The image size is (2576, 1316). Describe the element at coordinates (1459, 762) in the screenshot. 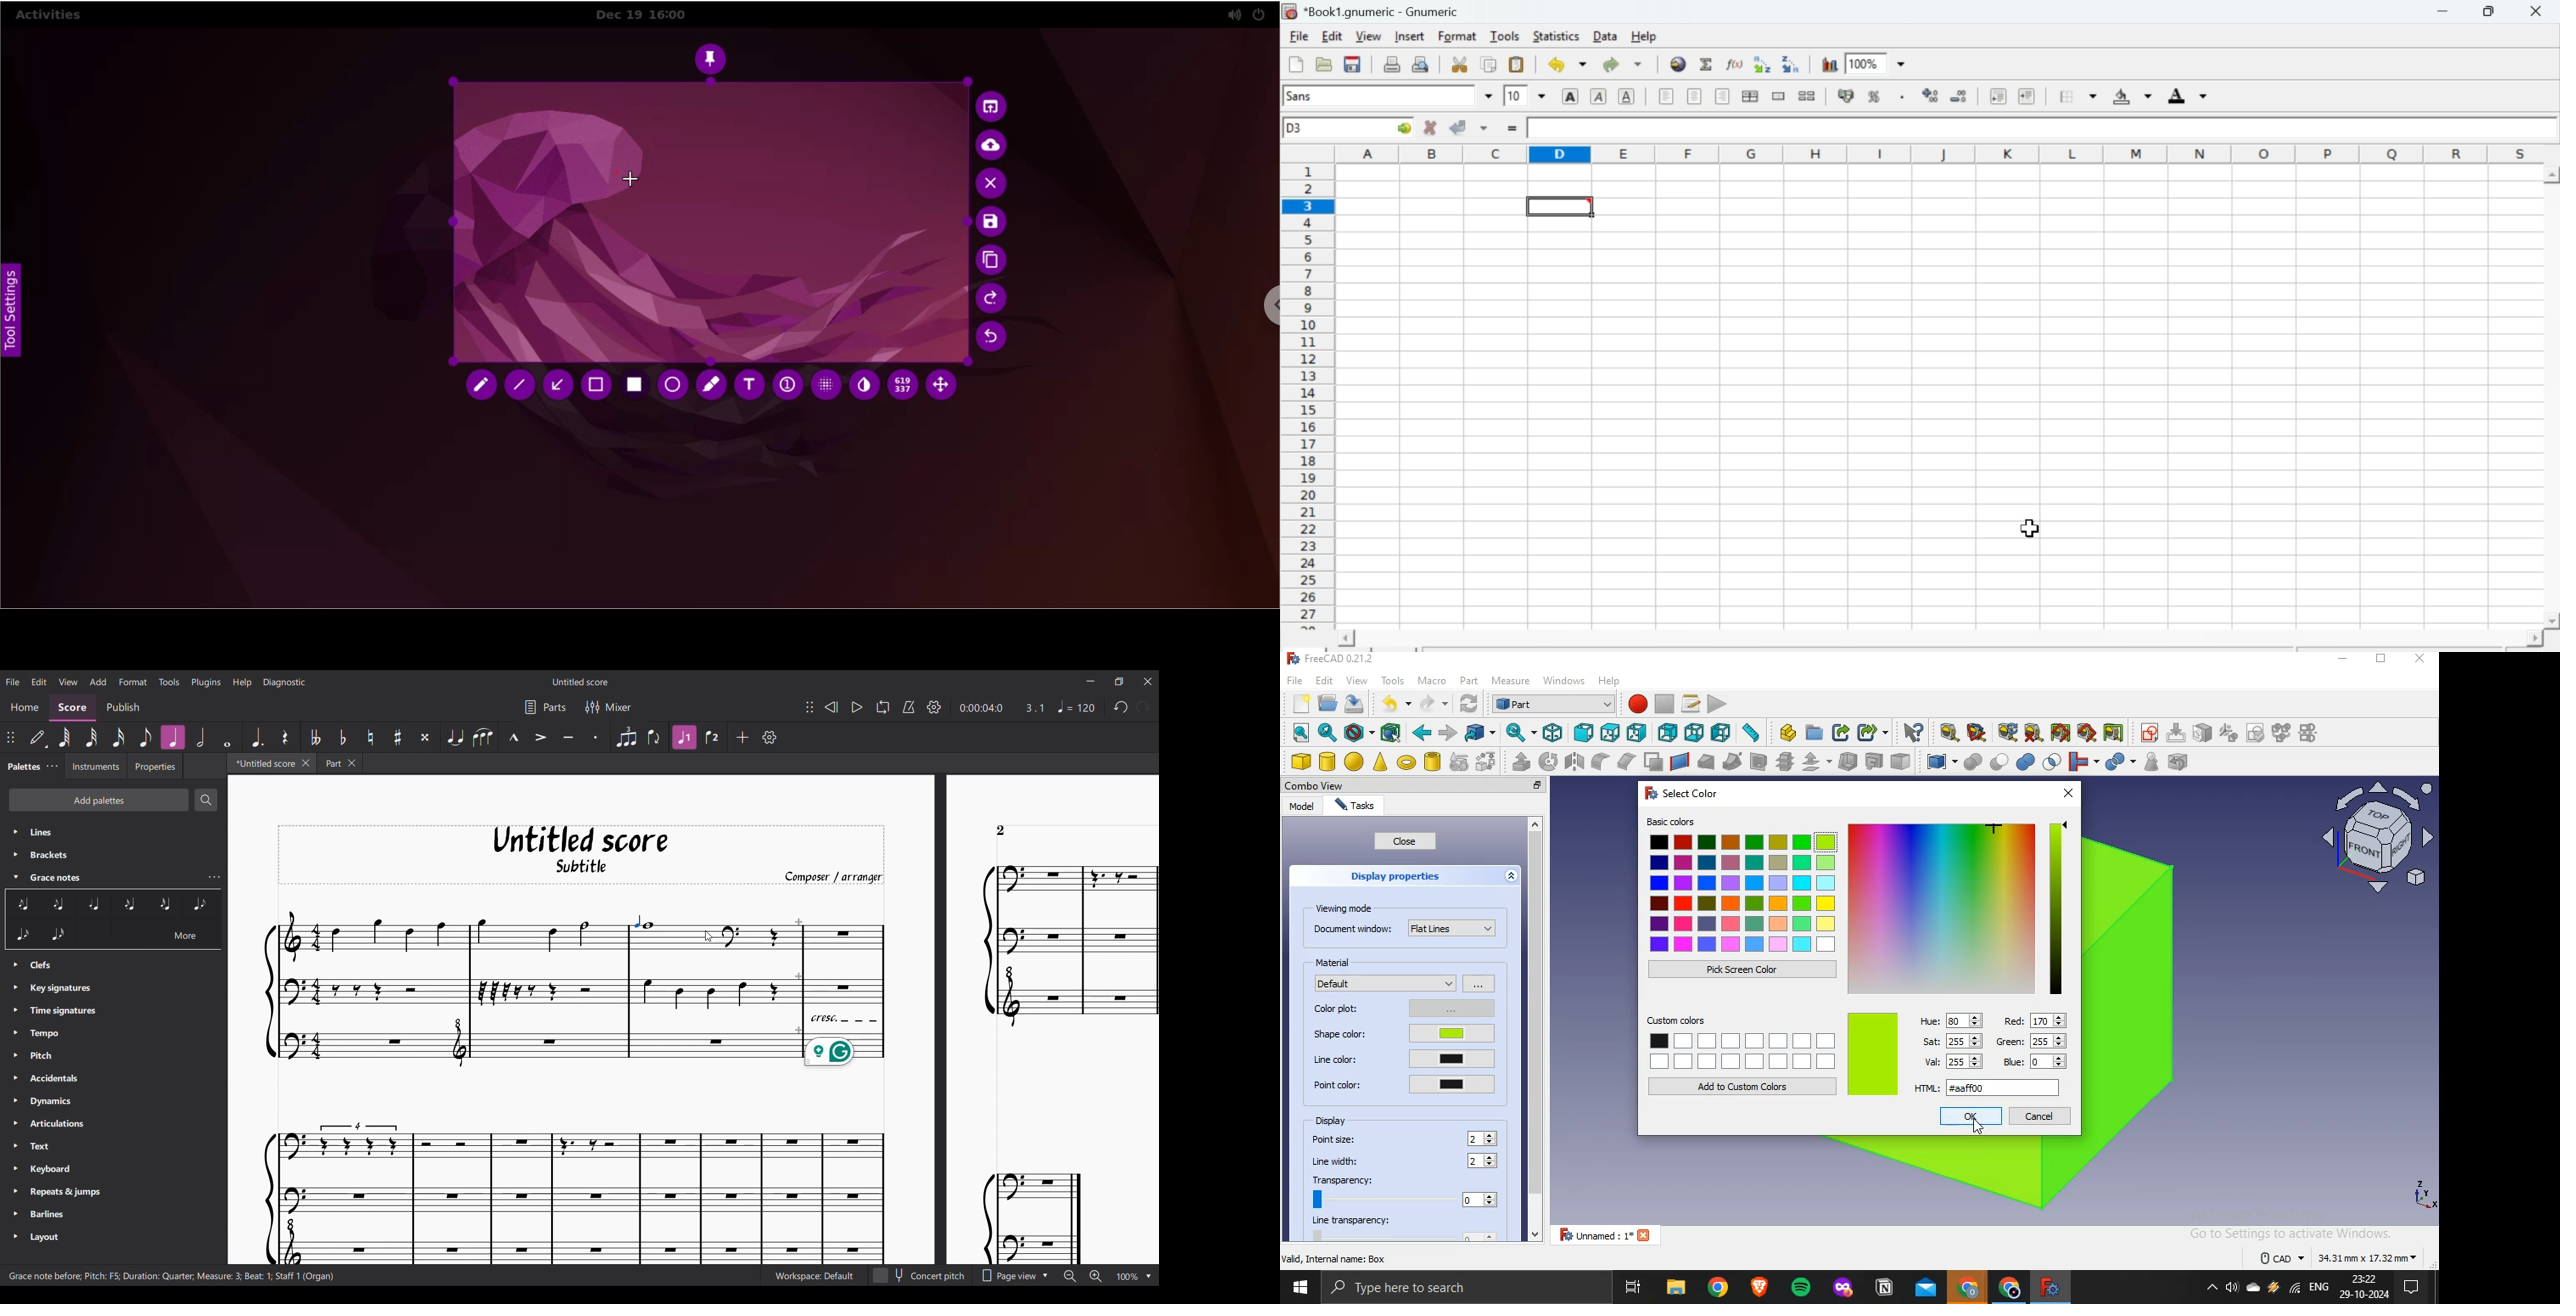

I see `create primitive` at that location.